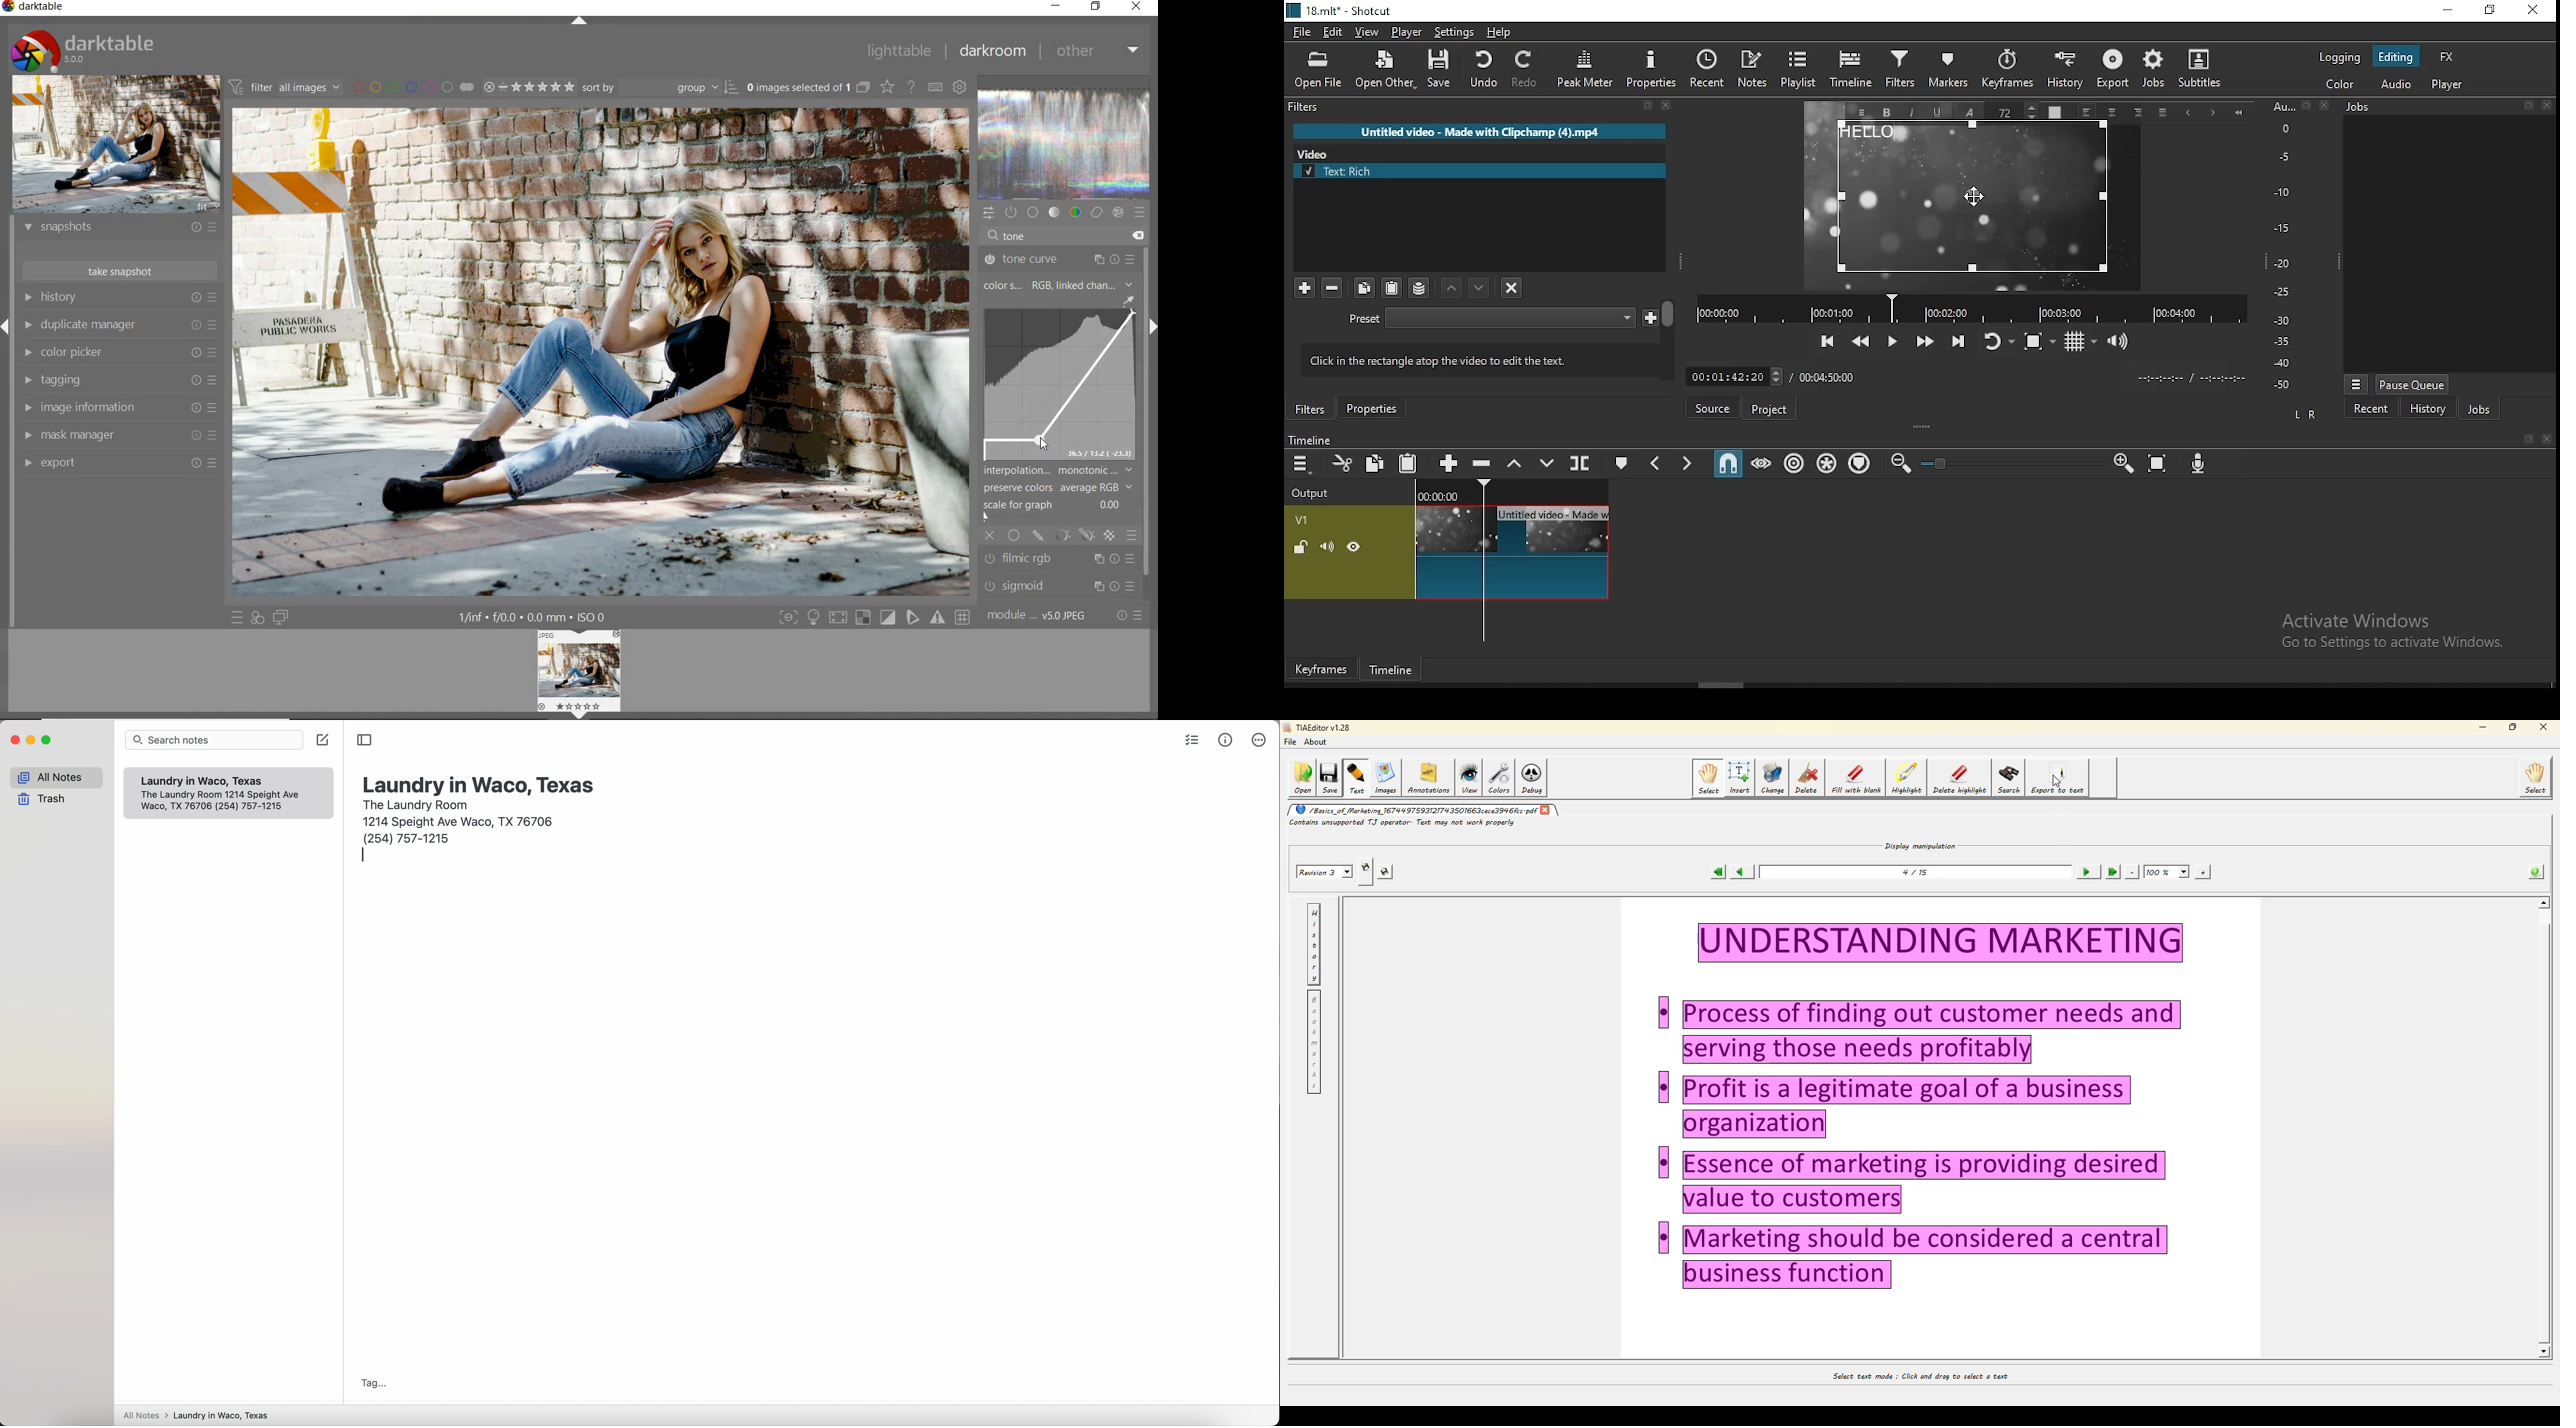 This screenshot has width=2576, height=1428. What do you see at coordinates (1585, 68) in the screenshot?
I see `peak meter` at bounding box center [1585, 68].